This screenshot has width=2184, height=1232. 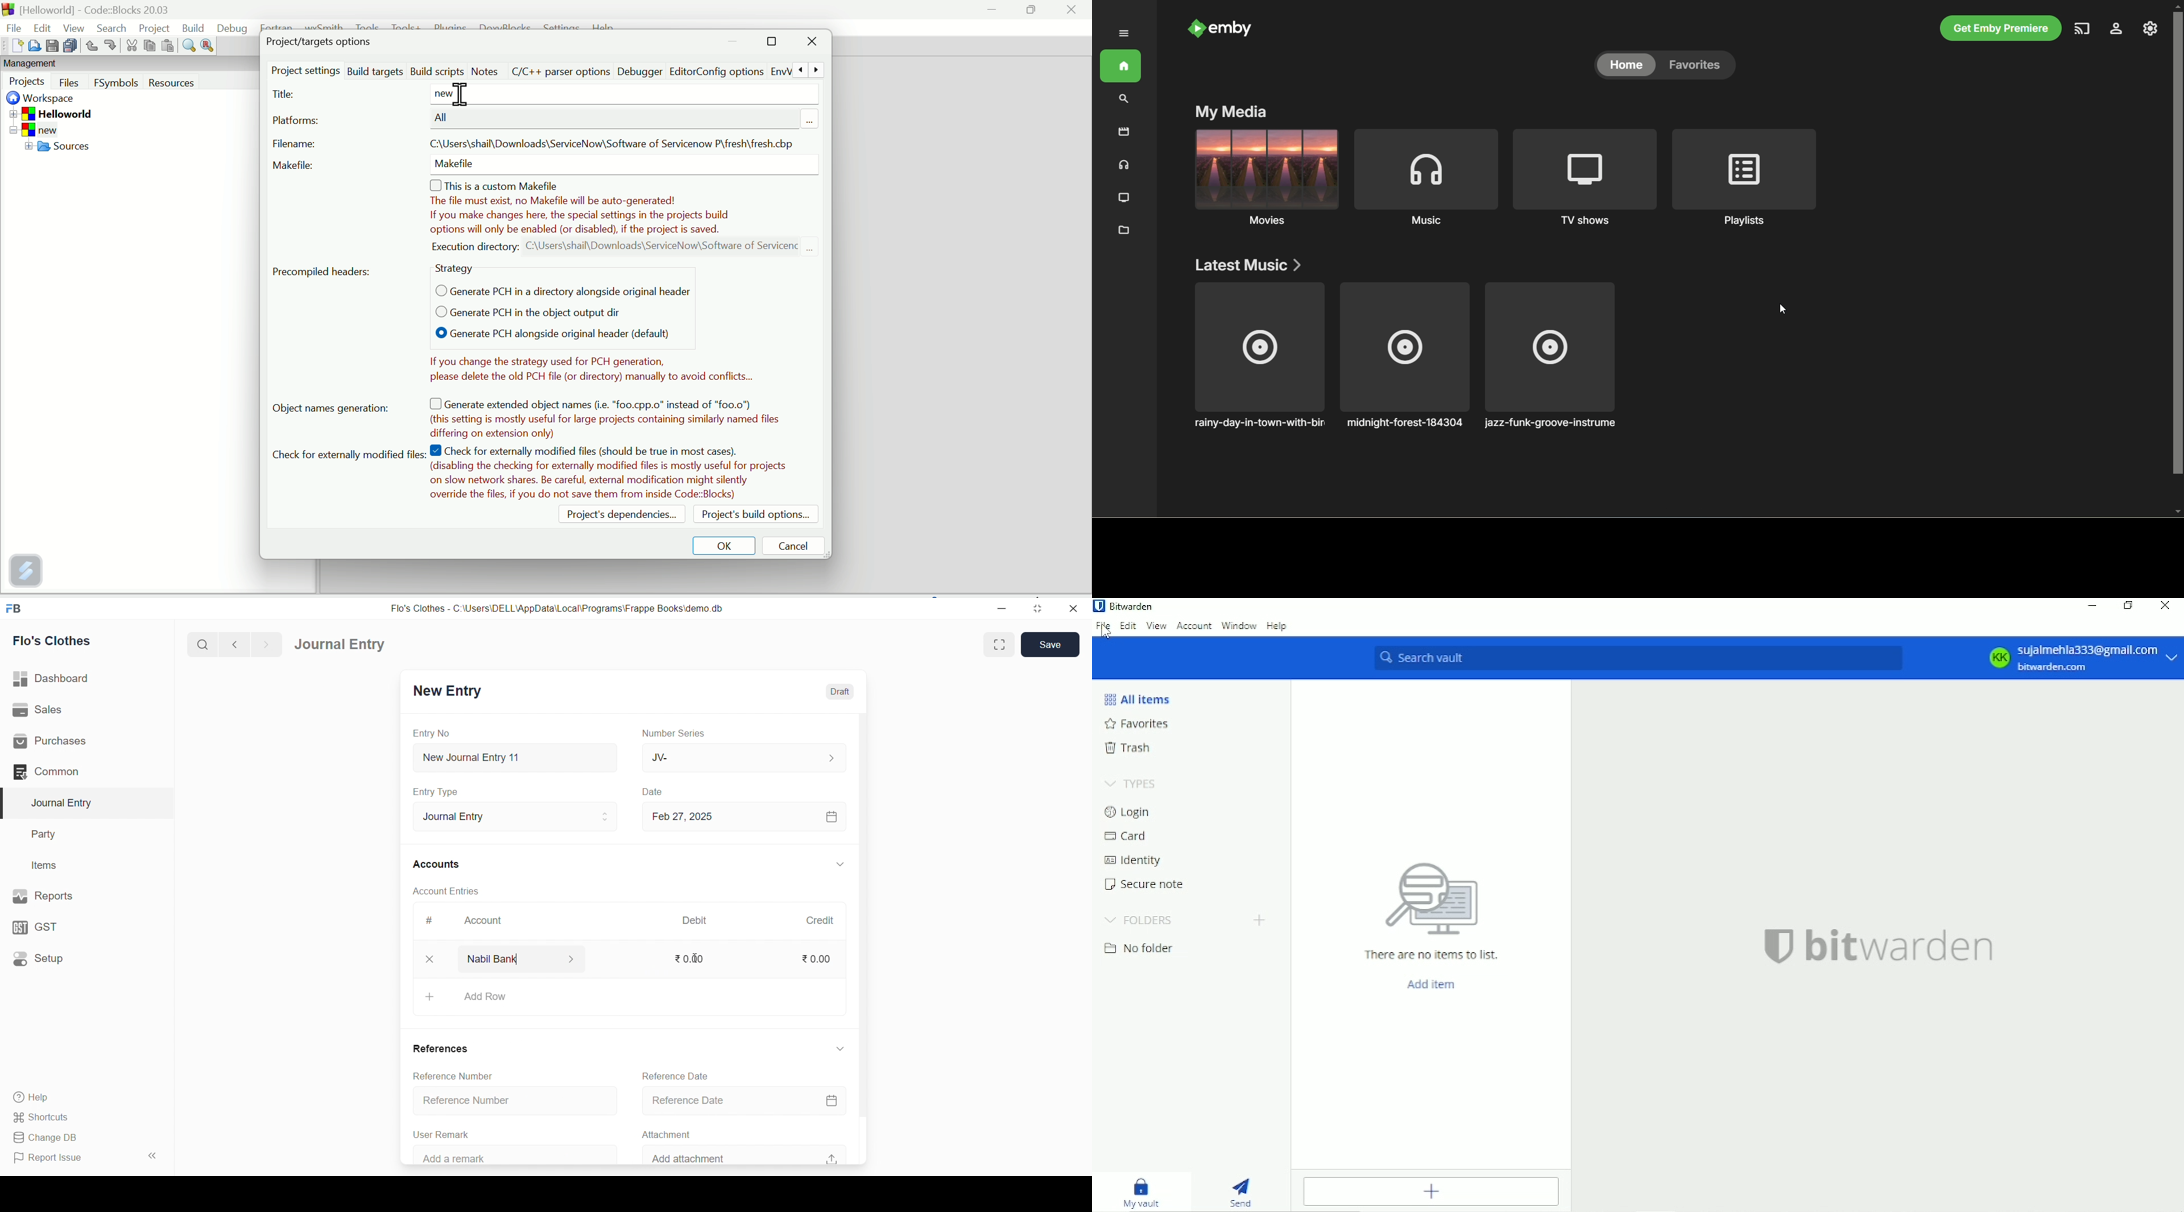 What do you see at coordinates (447, 890) in the screenshot?
I see `Account Entries` at bounding box center [447, 890].